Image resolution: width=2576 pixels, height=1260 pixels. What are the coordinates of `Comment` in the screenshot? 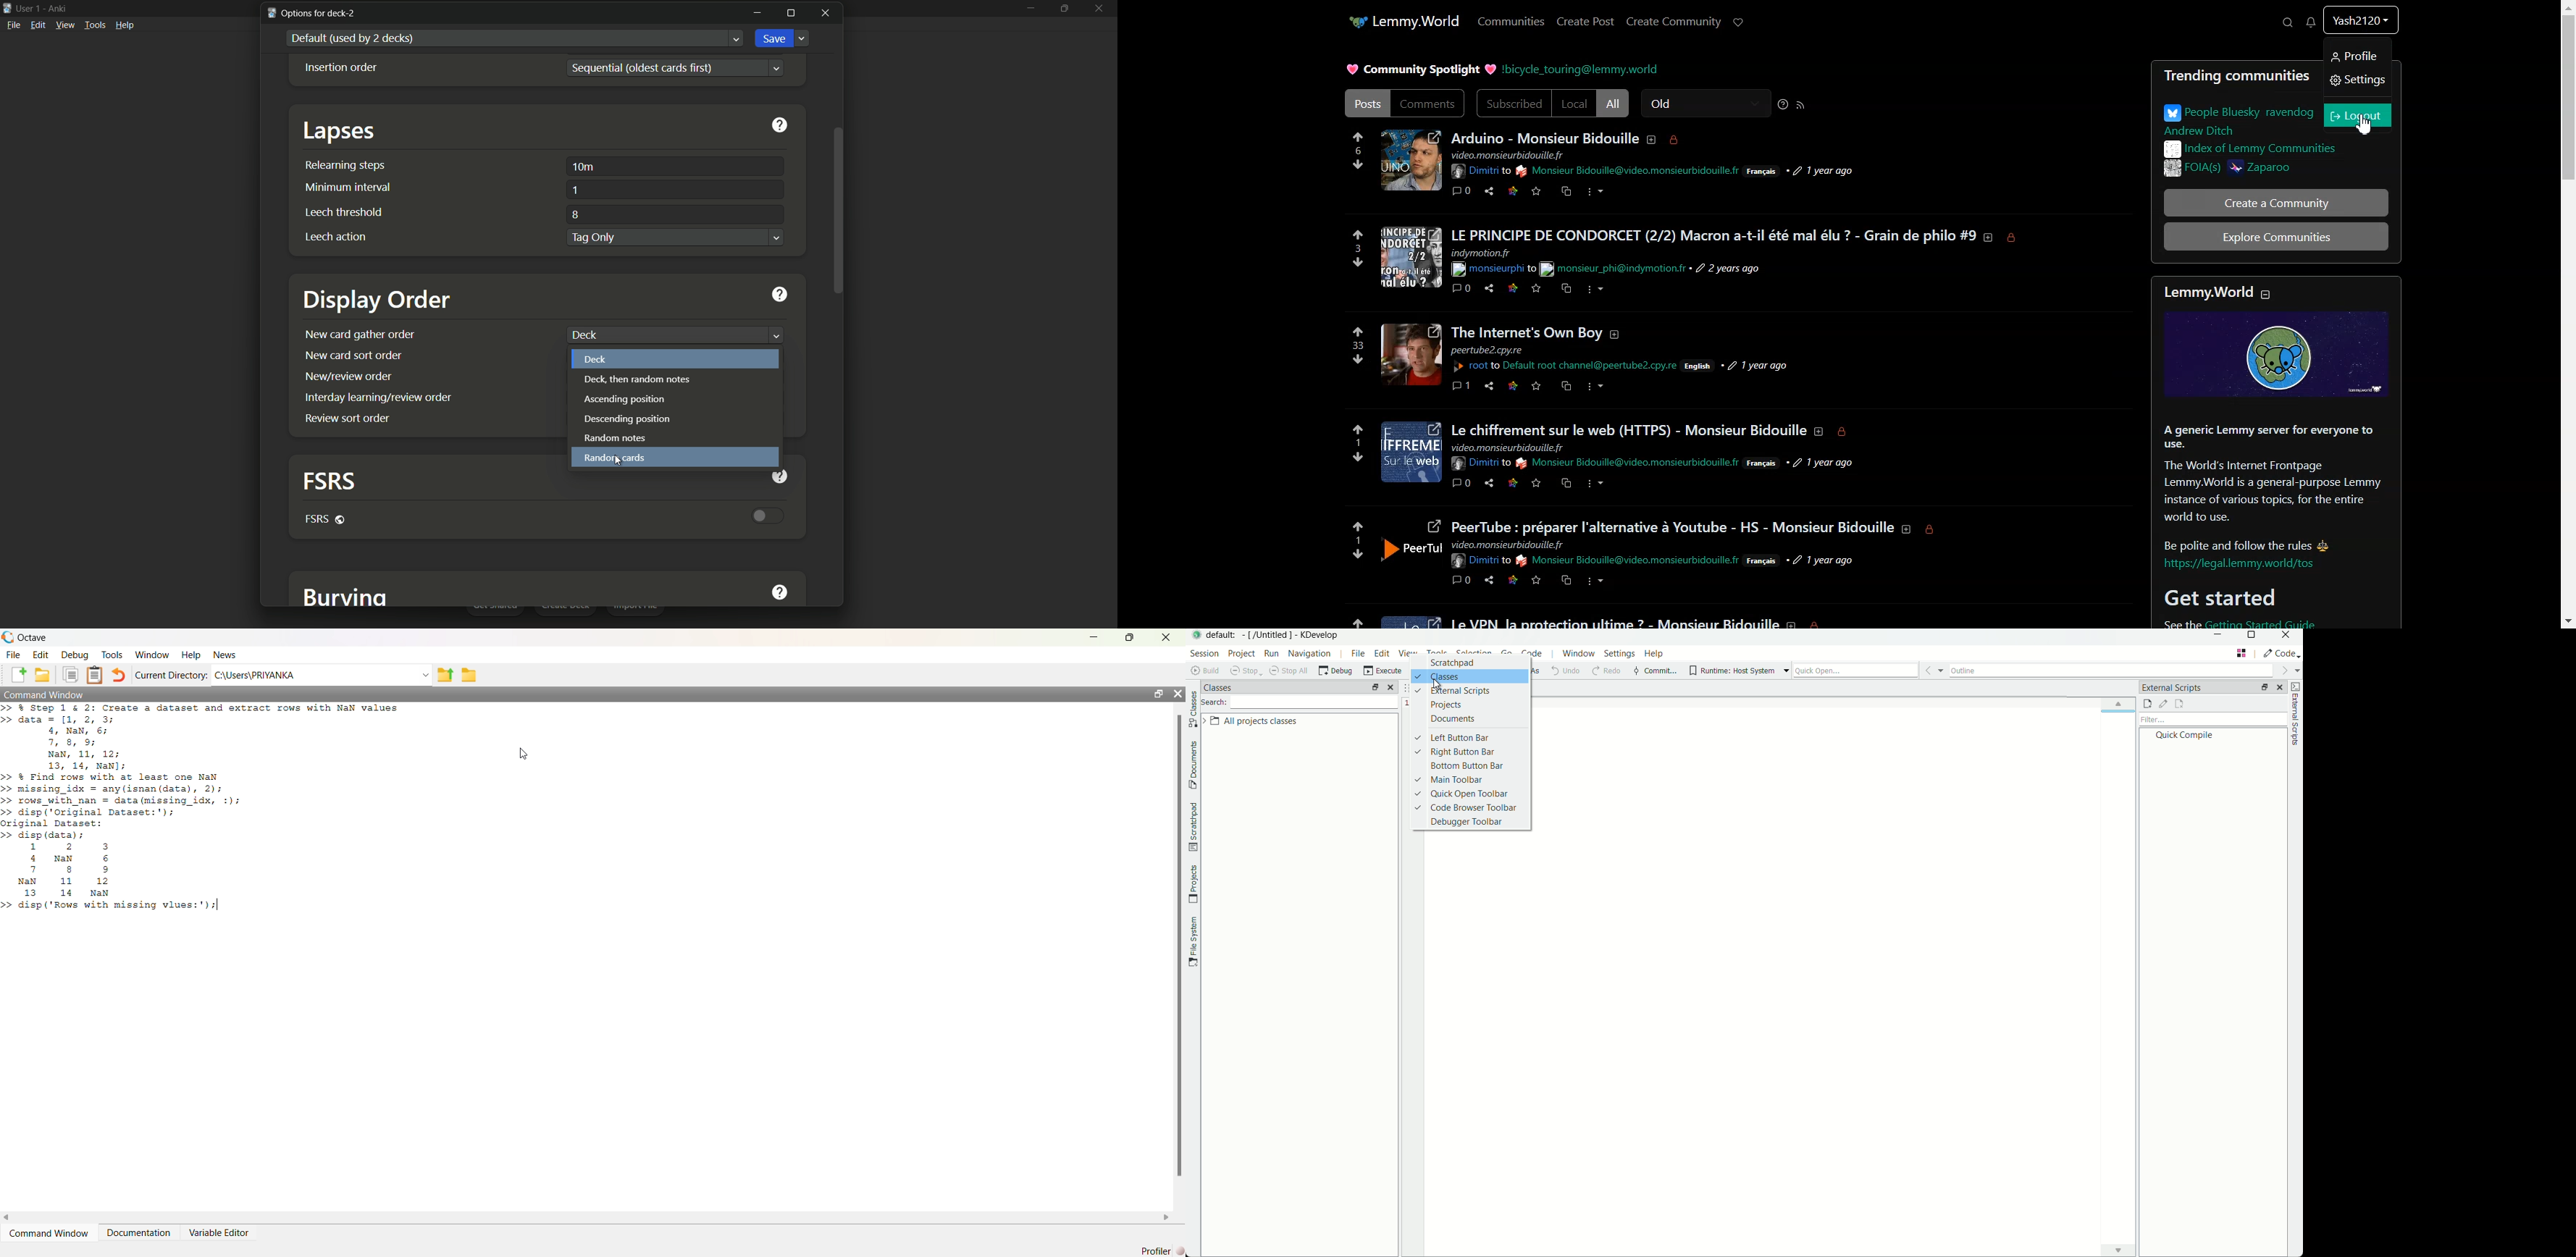 It's located at (1462, 190).